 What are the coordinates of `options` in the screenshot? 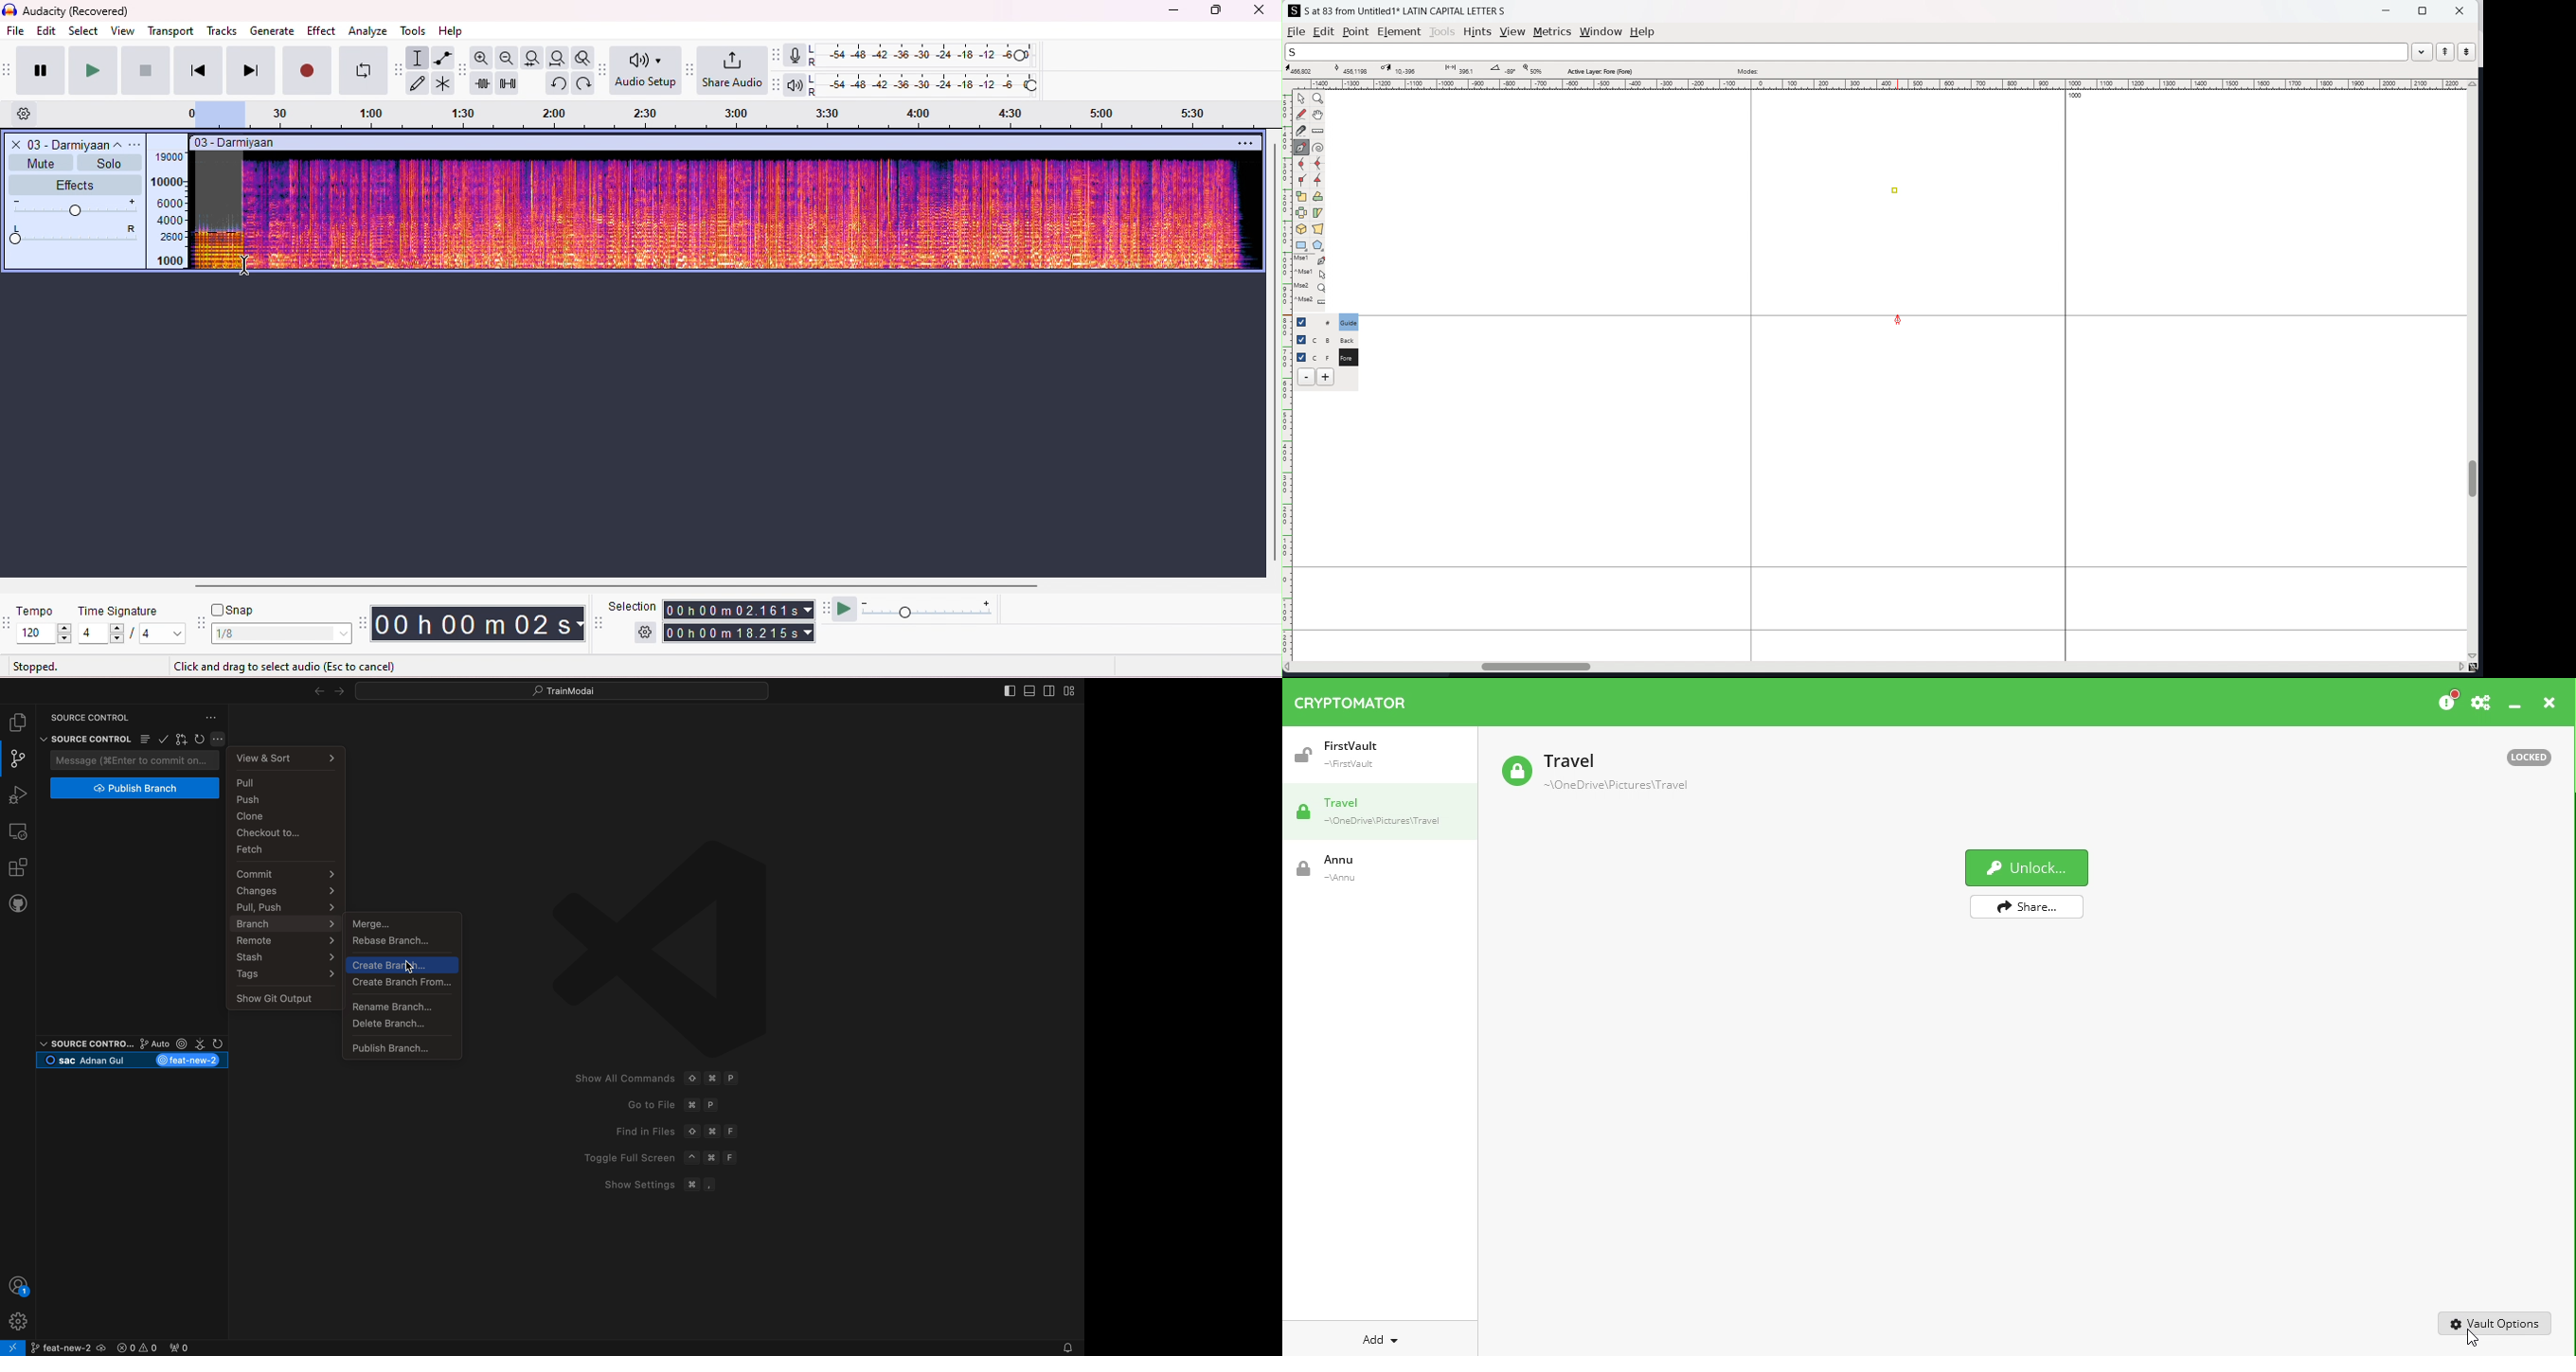 It's located at (1244, 143).